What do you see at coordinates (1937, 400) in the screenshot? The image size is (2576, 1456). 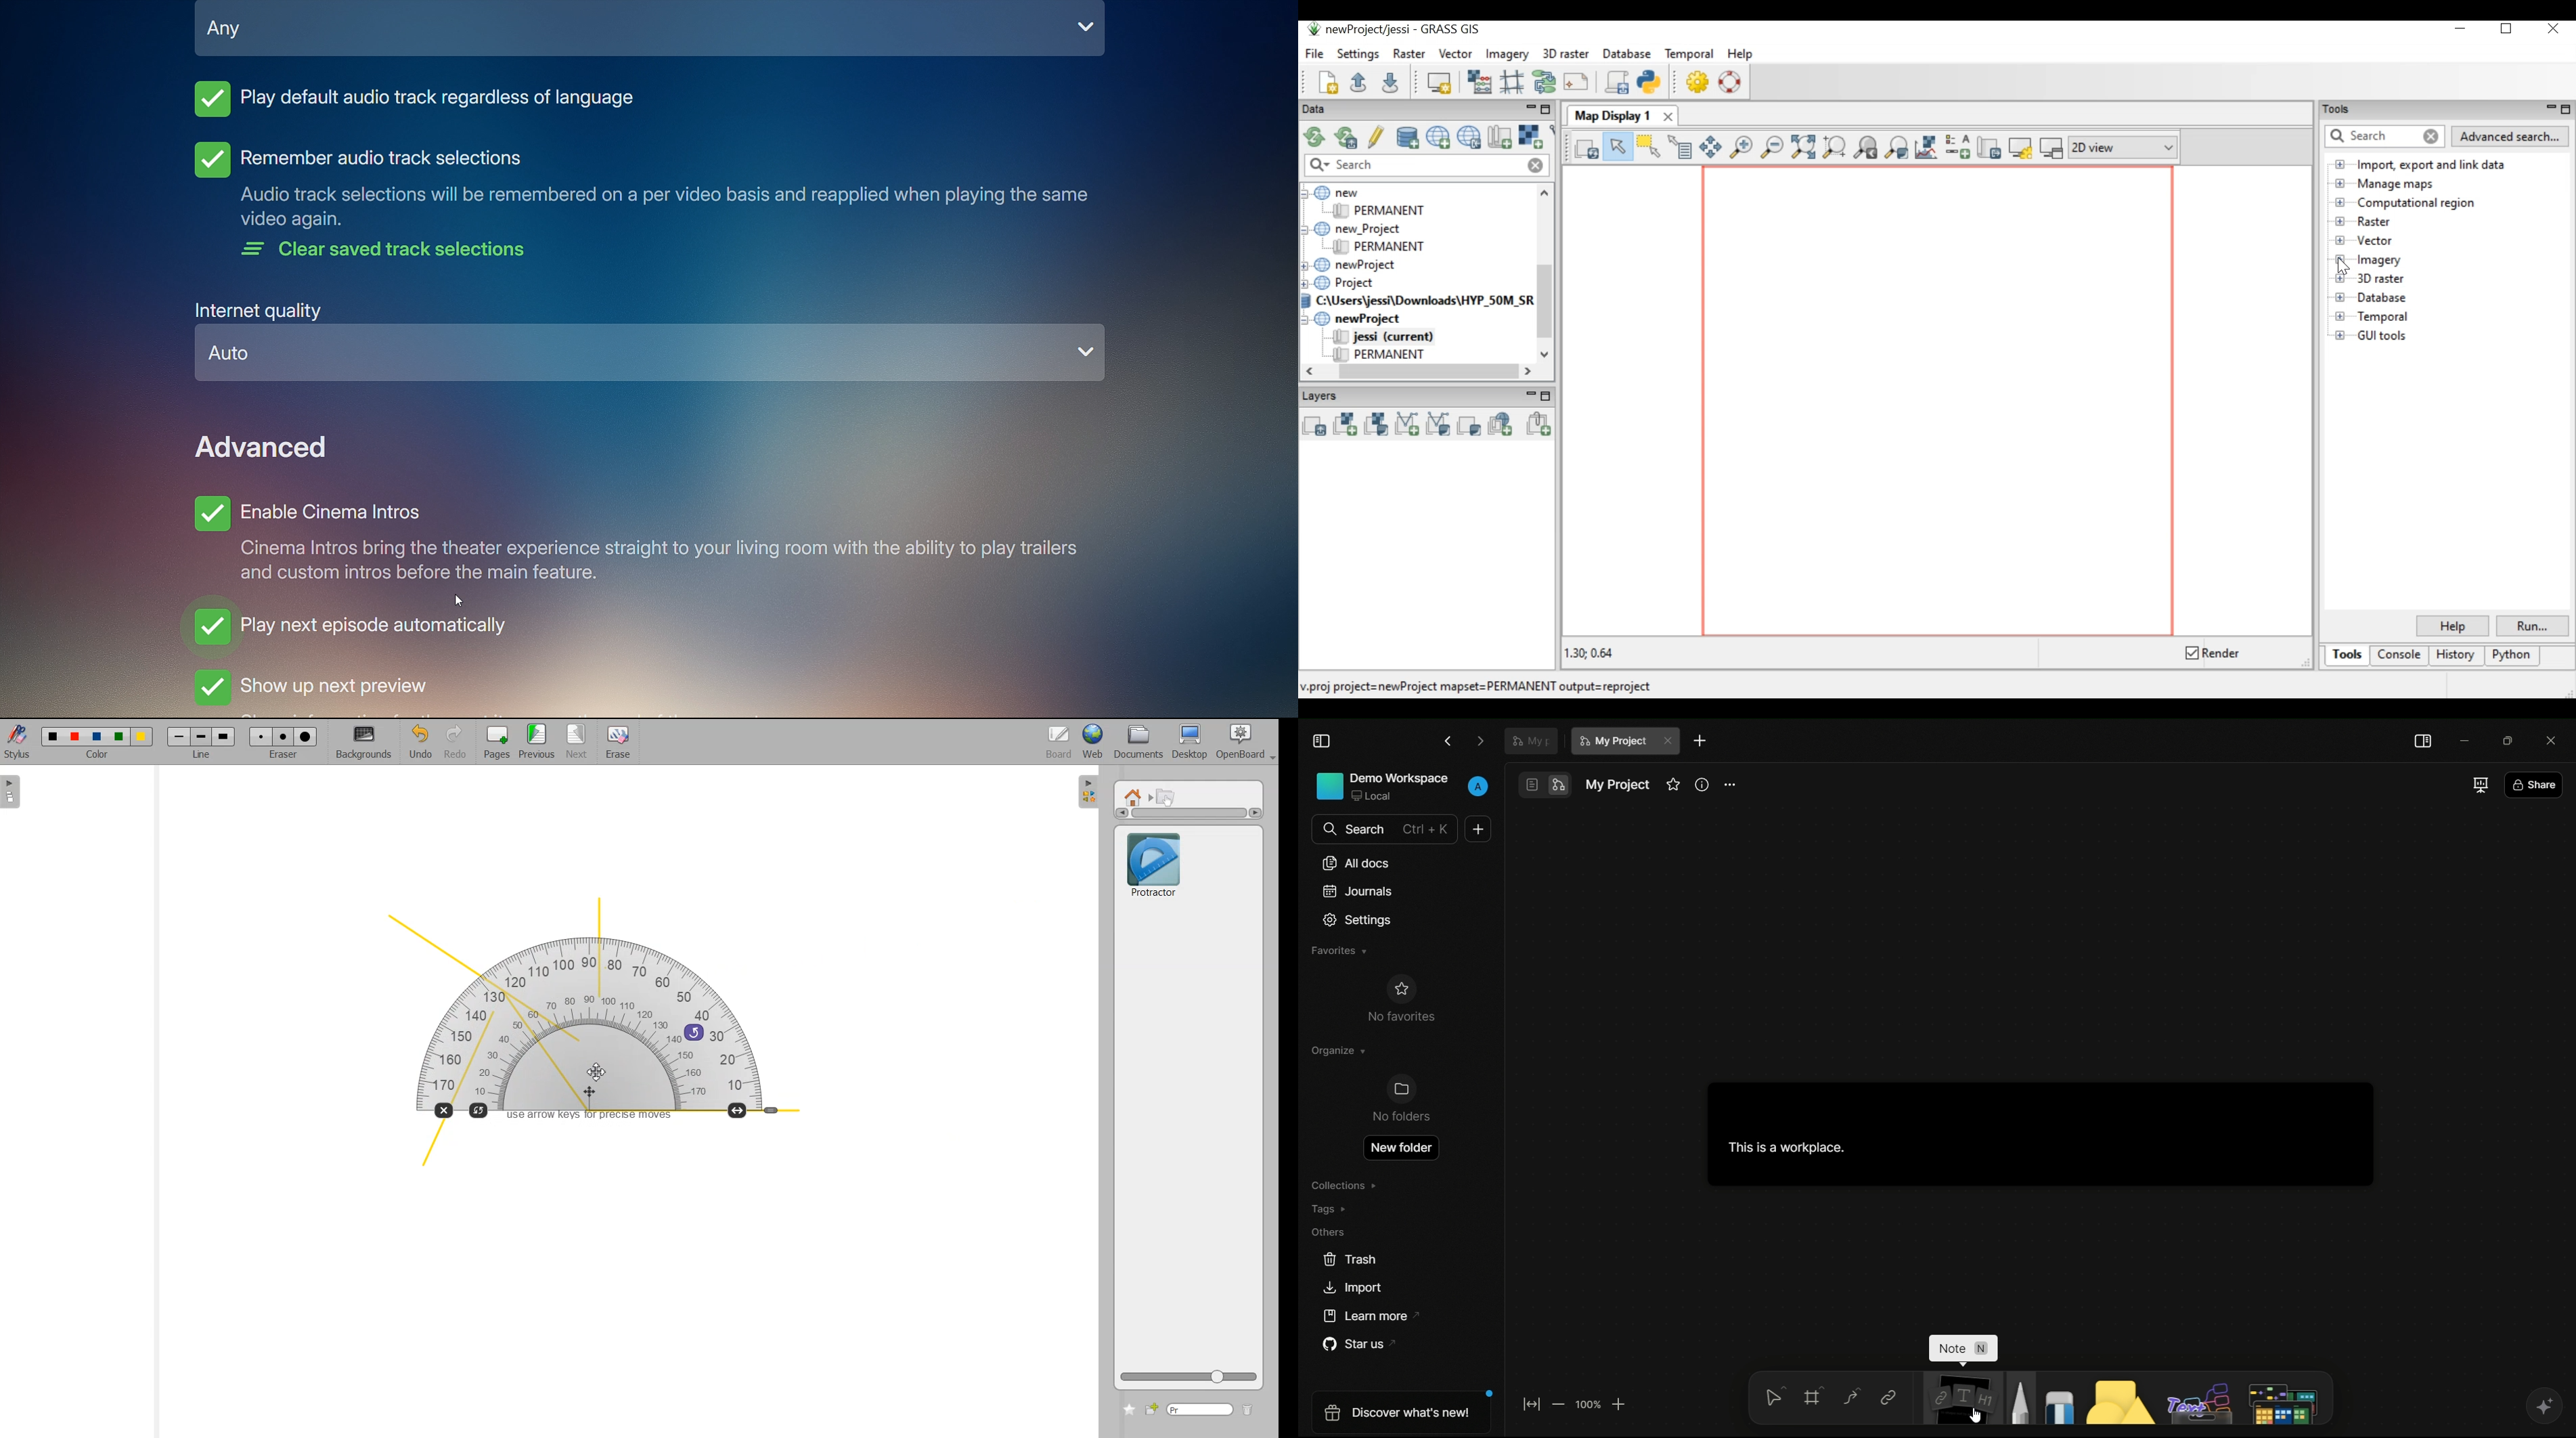 I see `Map View` at bounding box center [1937, 400].